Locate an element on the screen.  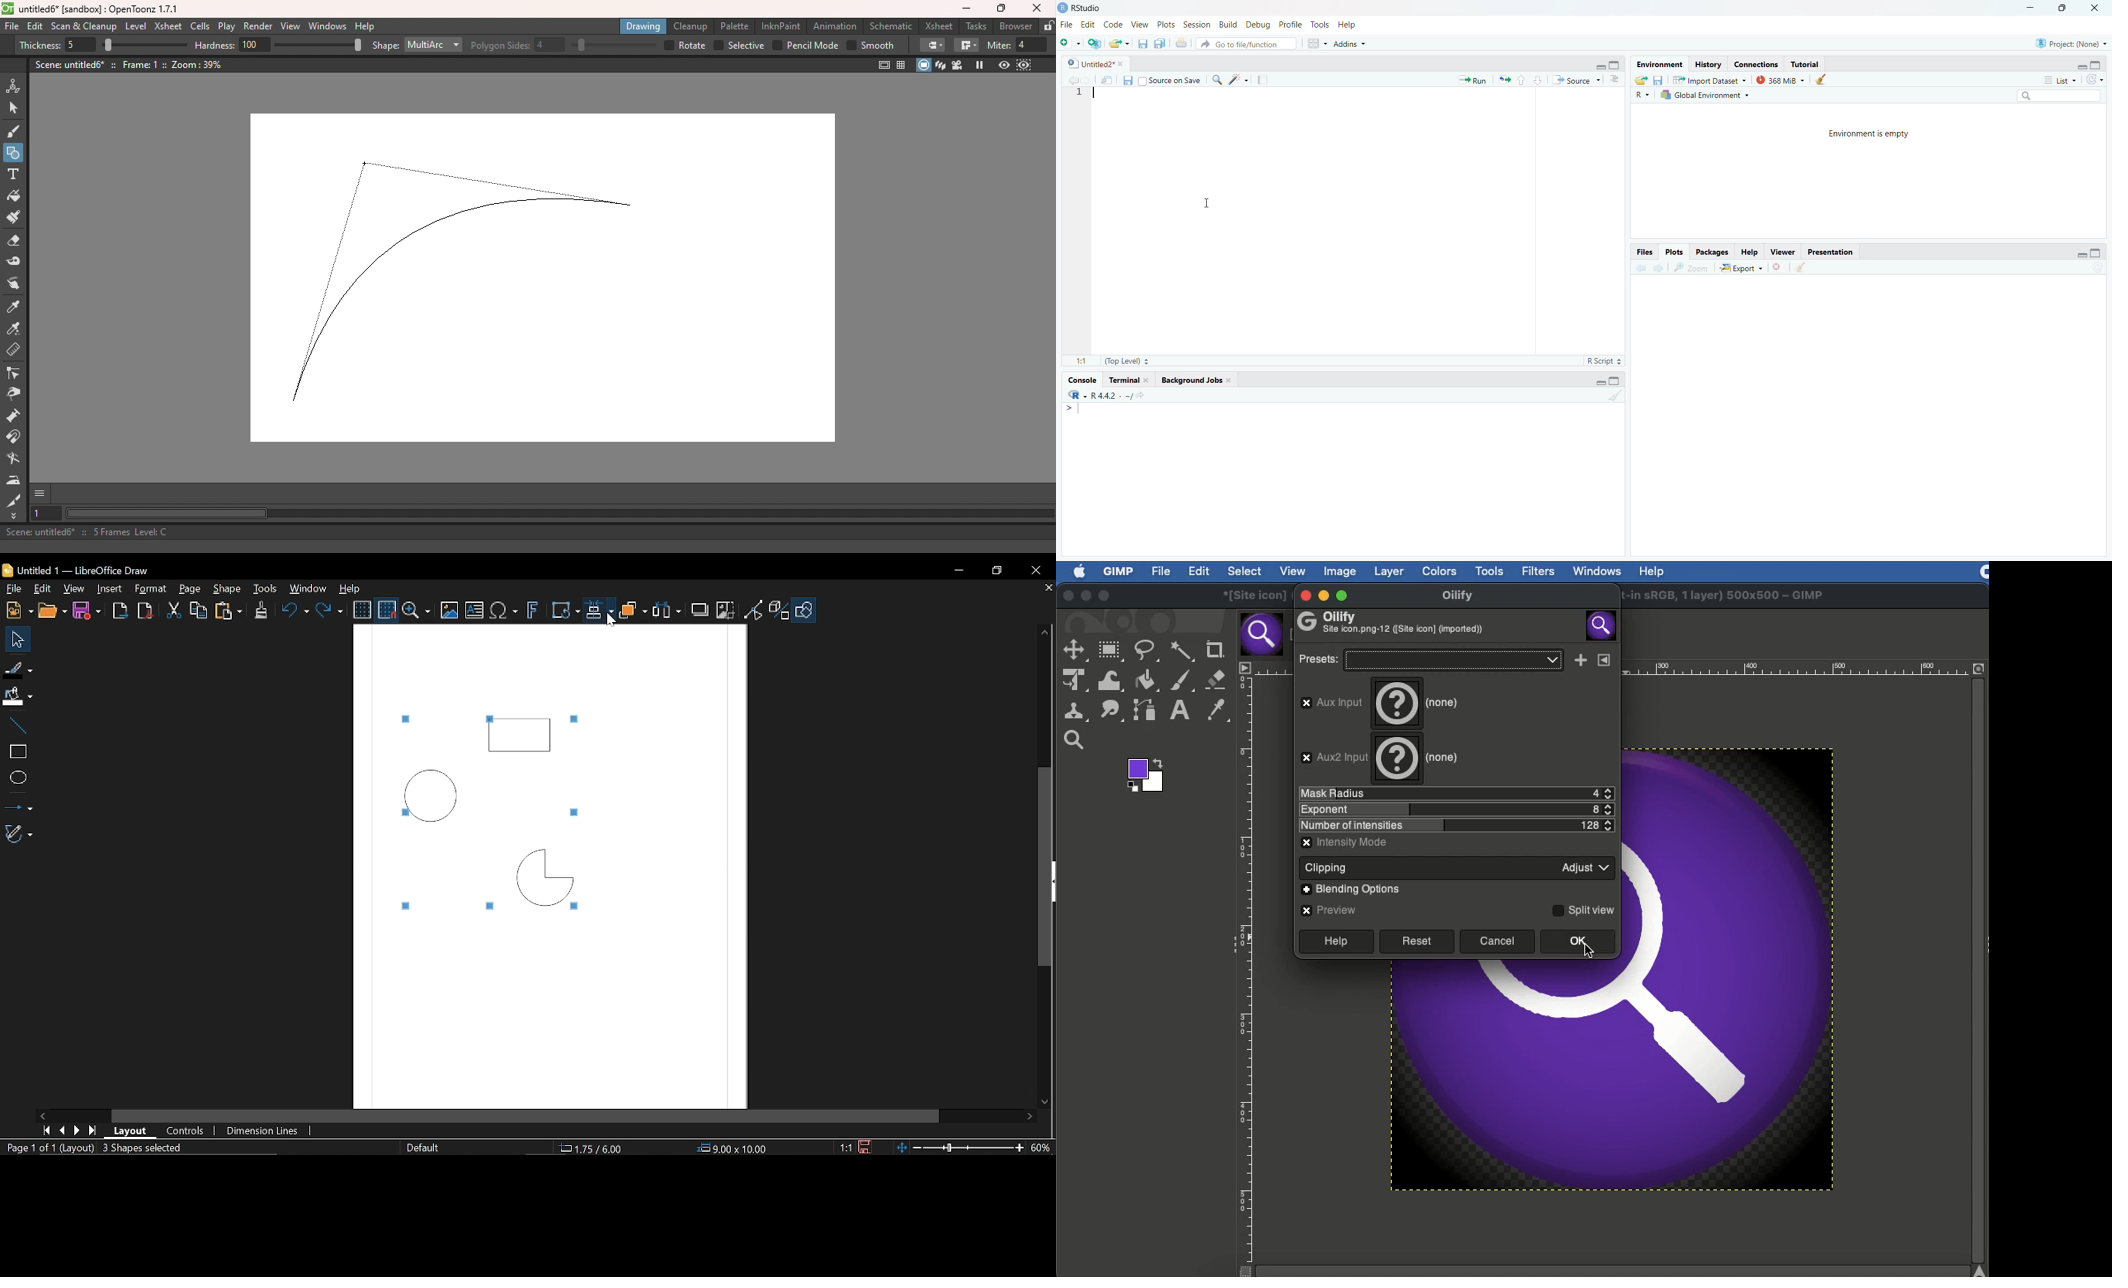
search is located at coordinates (2060, 97).